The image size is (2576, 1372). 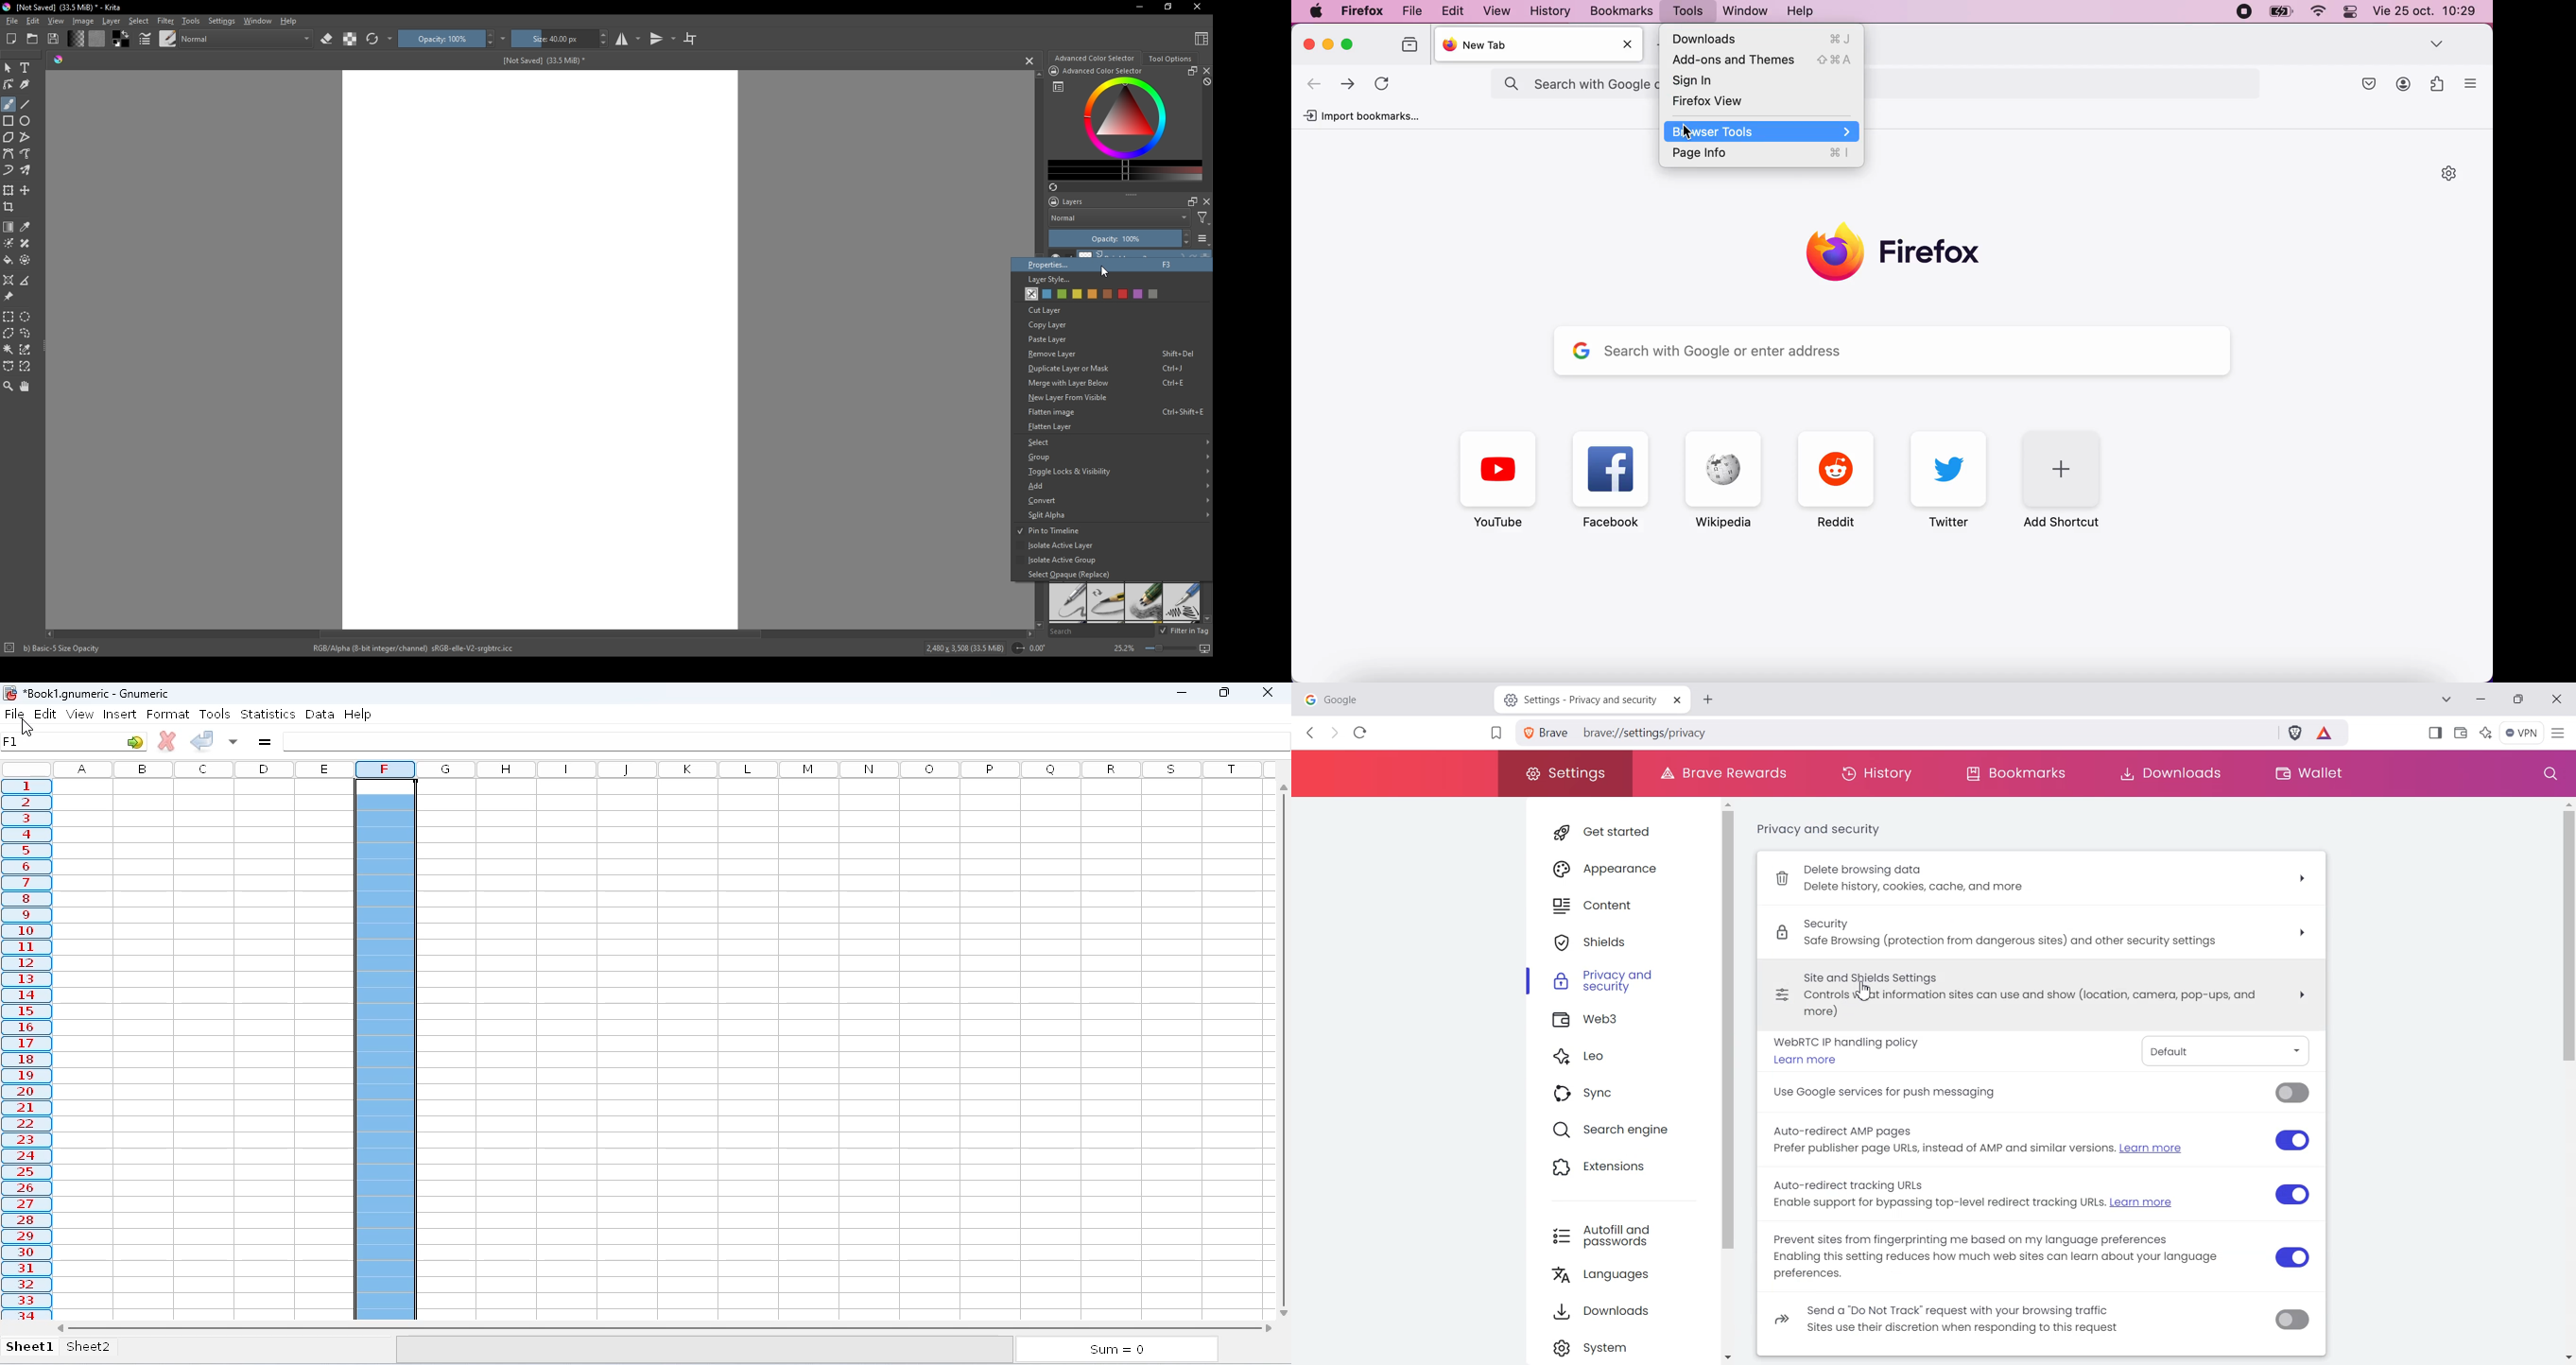 I want to click on Apple menu, so click(x=1316, y=11).